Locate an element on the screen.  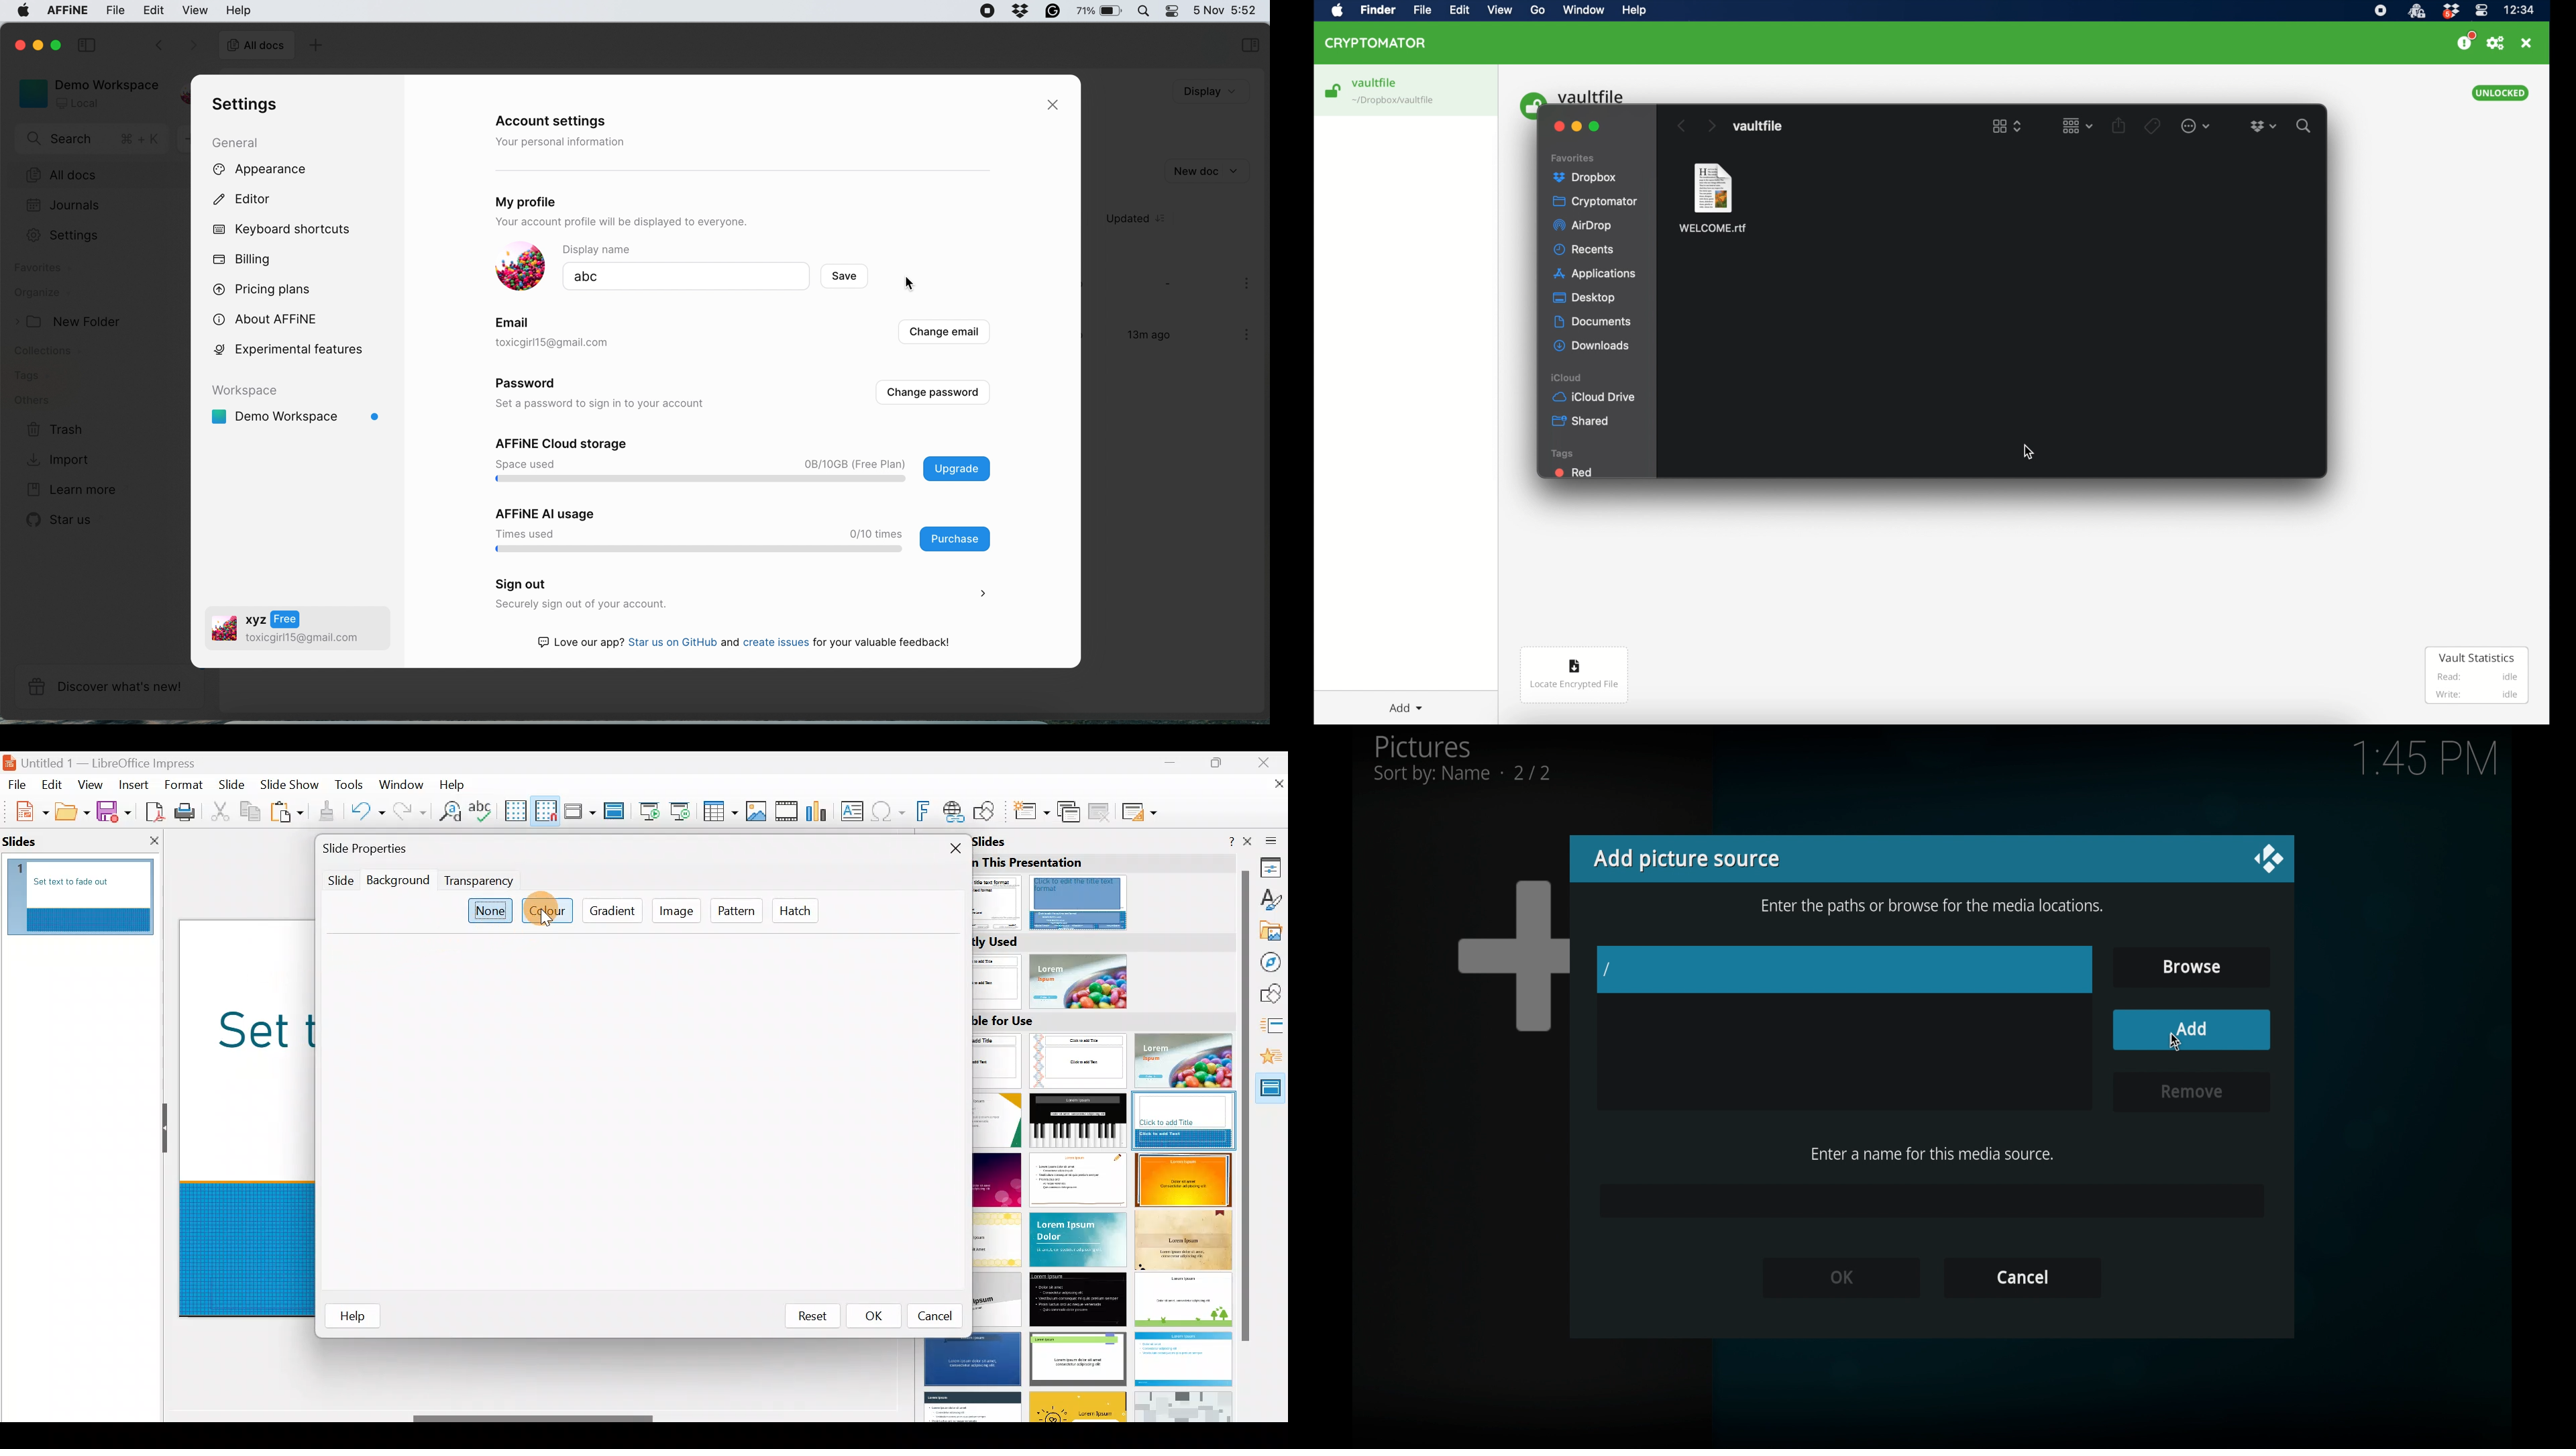
Master slides used in this presentation is located at coordinates (1102, 882).